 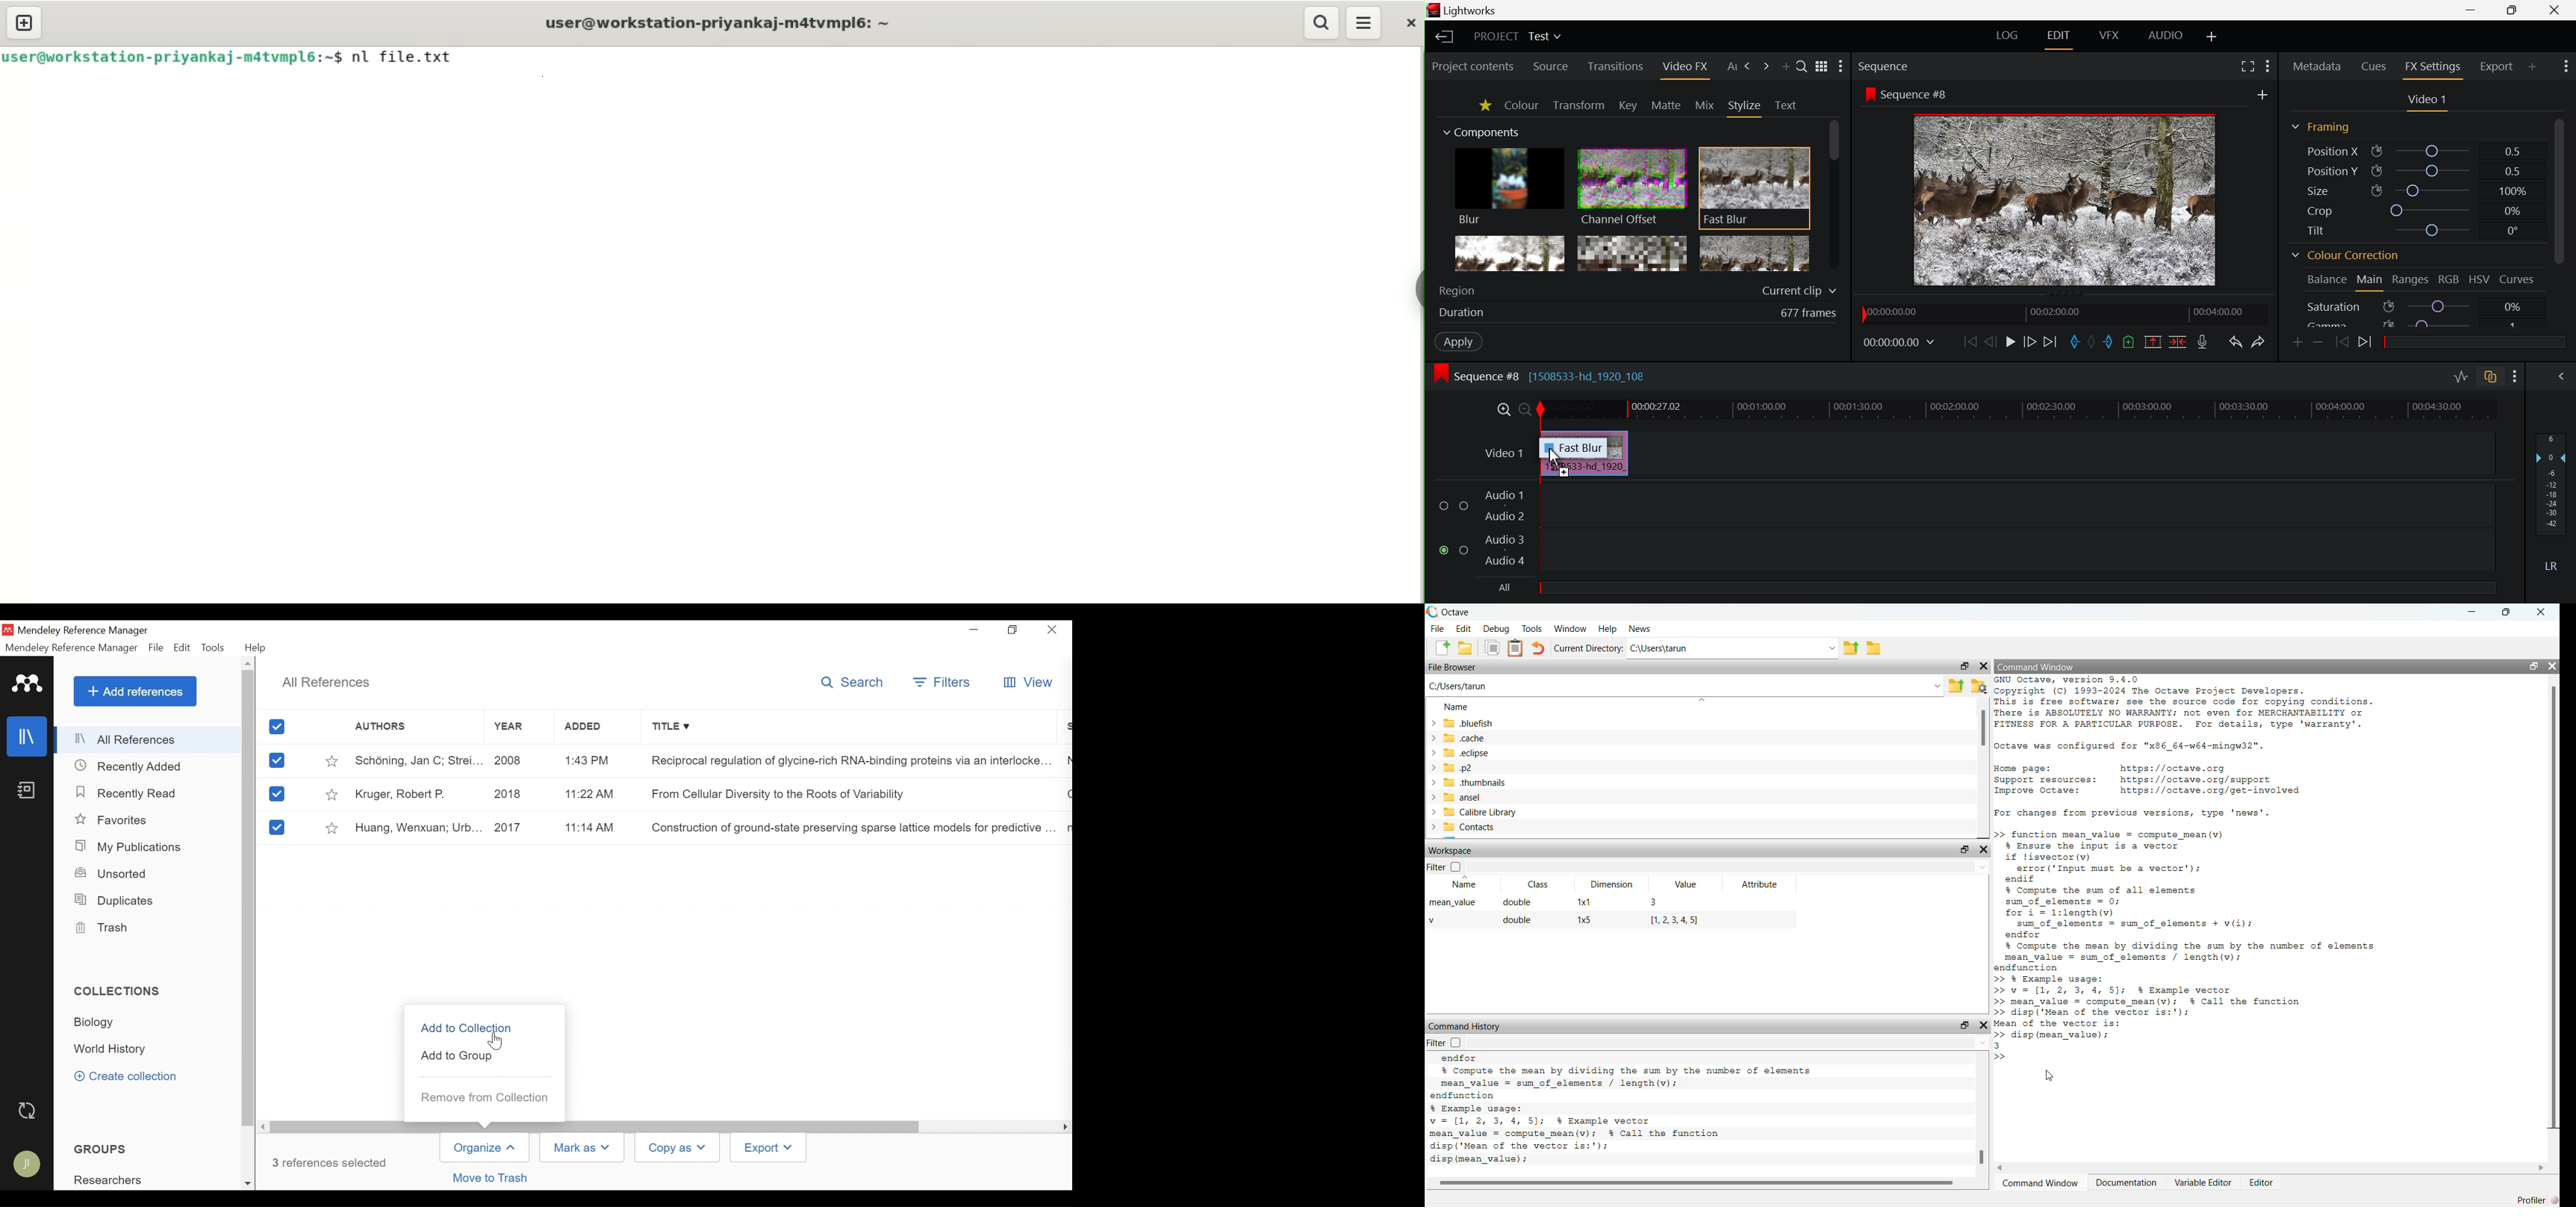 What do you see at coordinates (1453, 903) in the screenshot?
I see `mean_value` at bounding box center [1453, 903].